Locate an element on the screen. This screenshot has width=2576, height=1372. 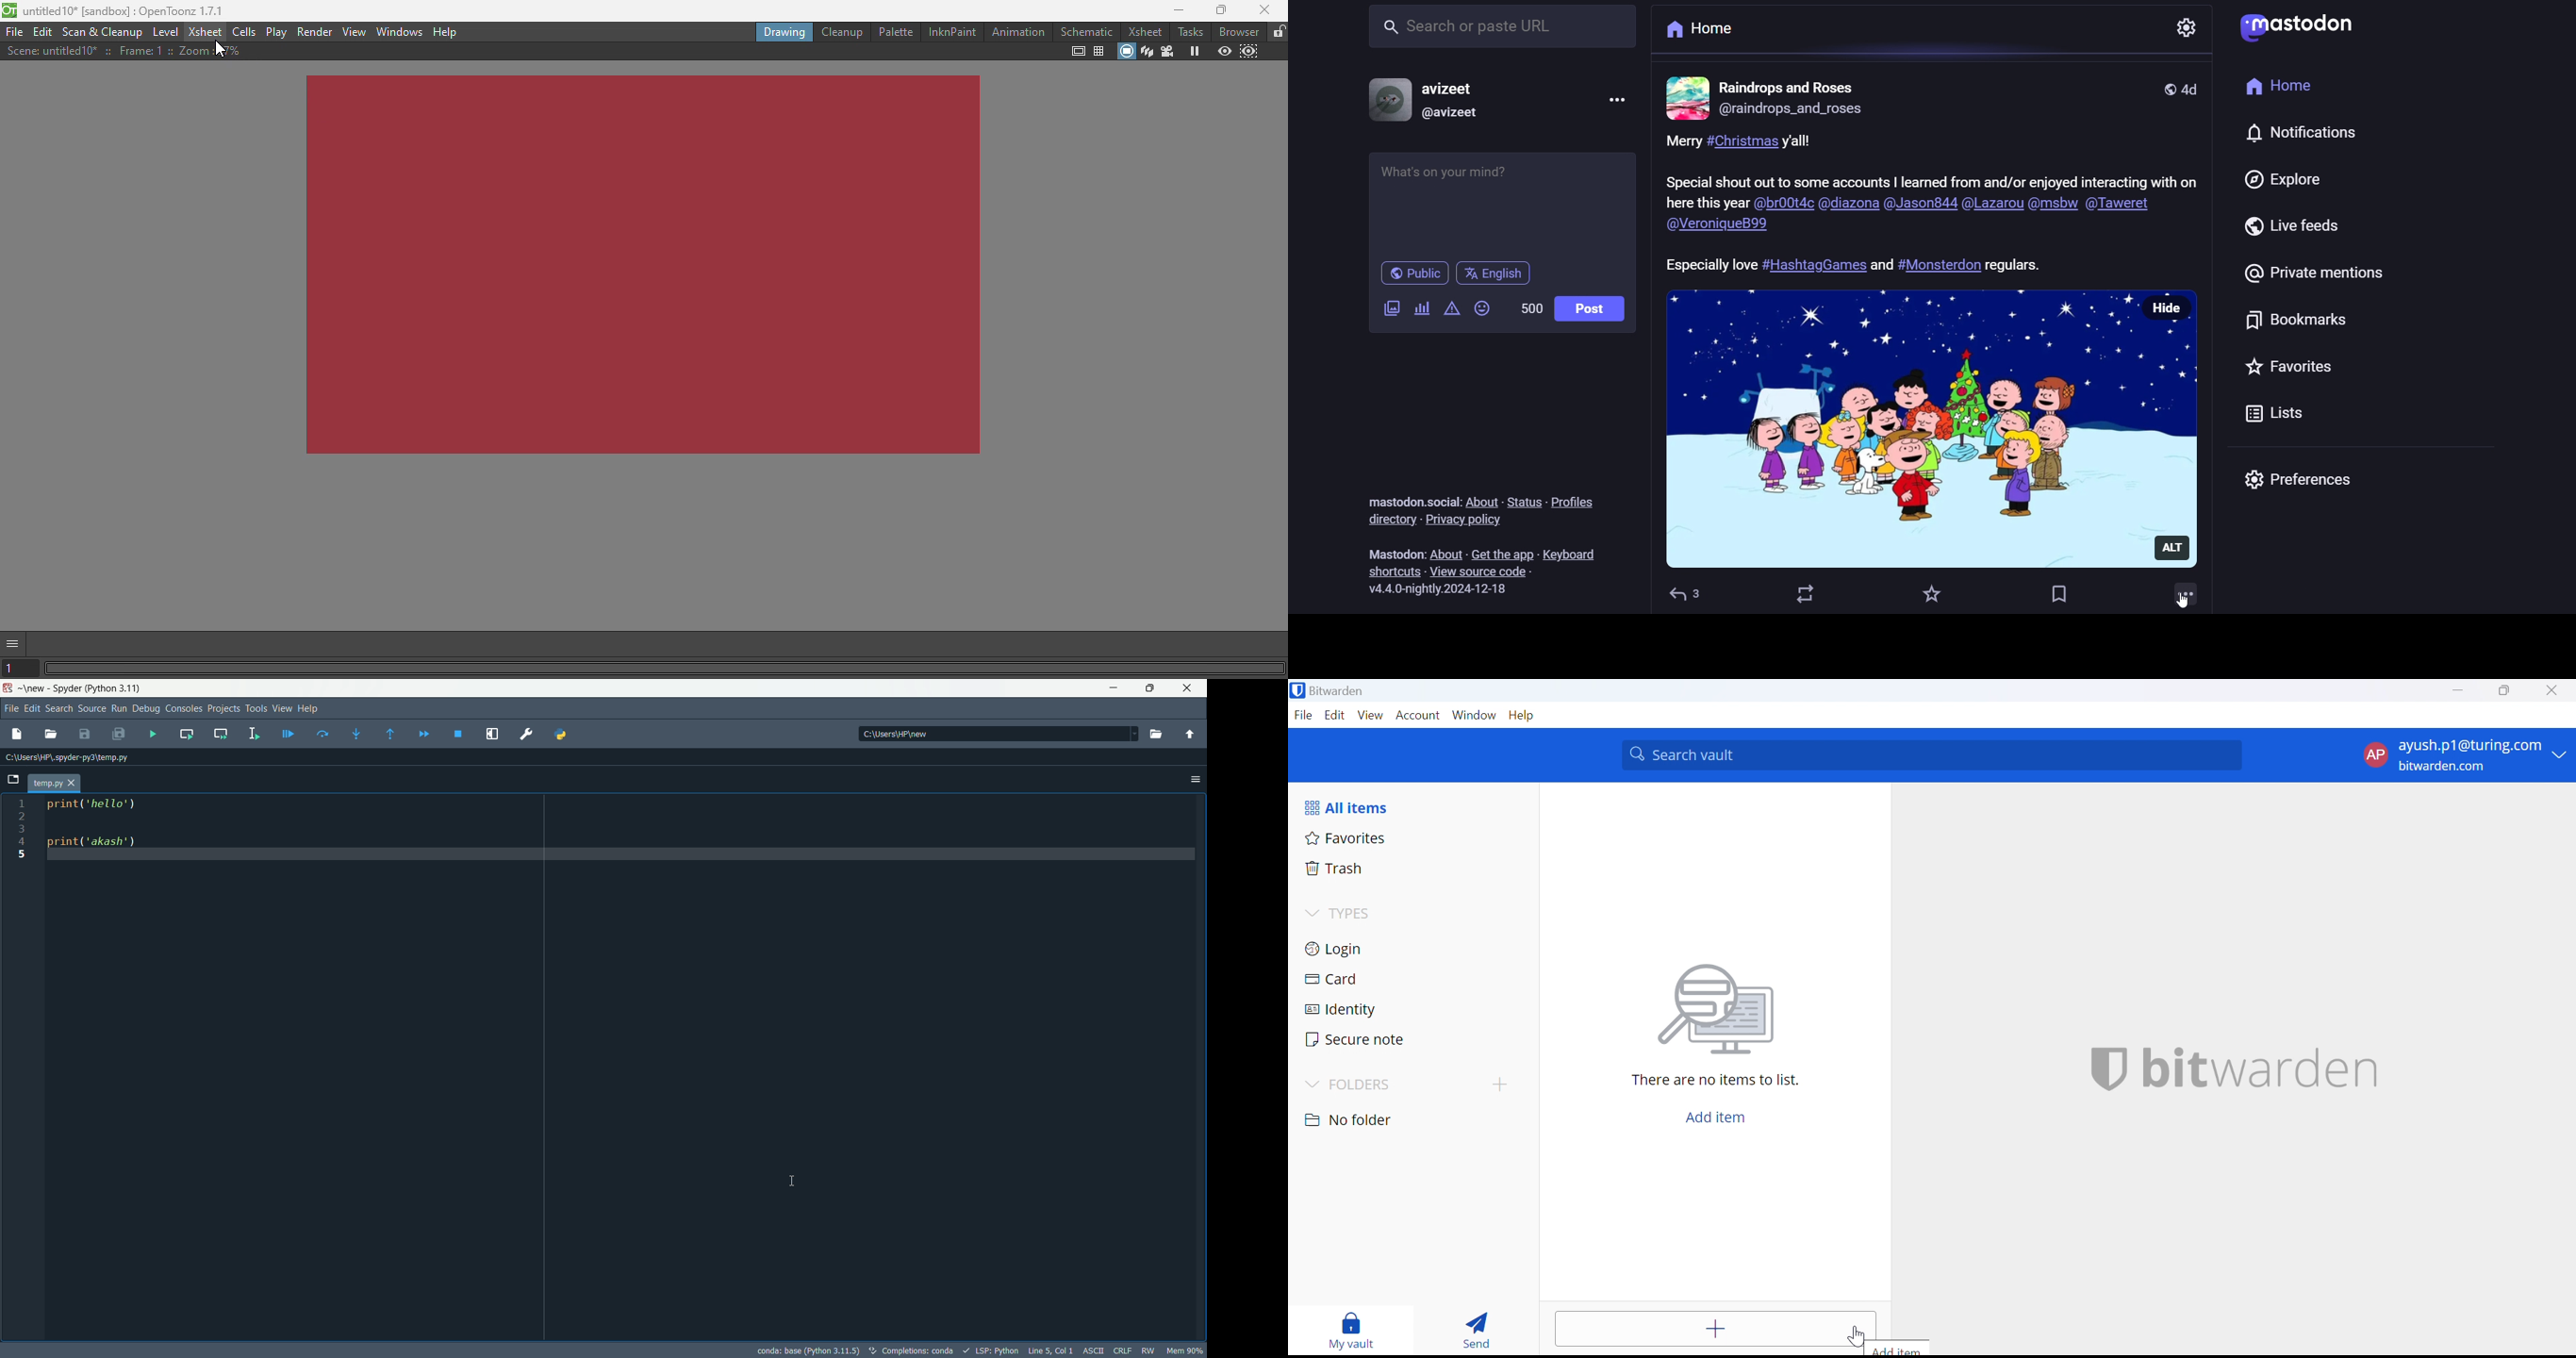
add image is located at coordinates (1388, 309).